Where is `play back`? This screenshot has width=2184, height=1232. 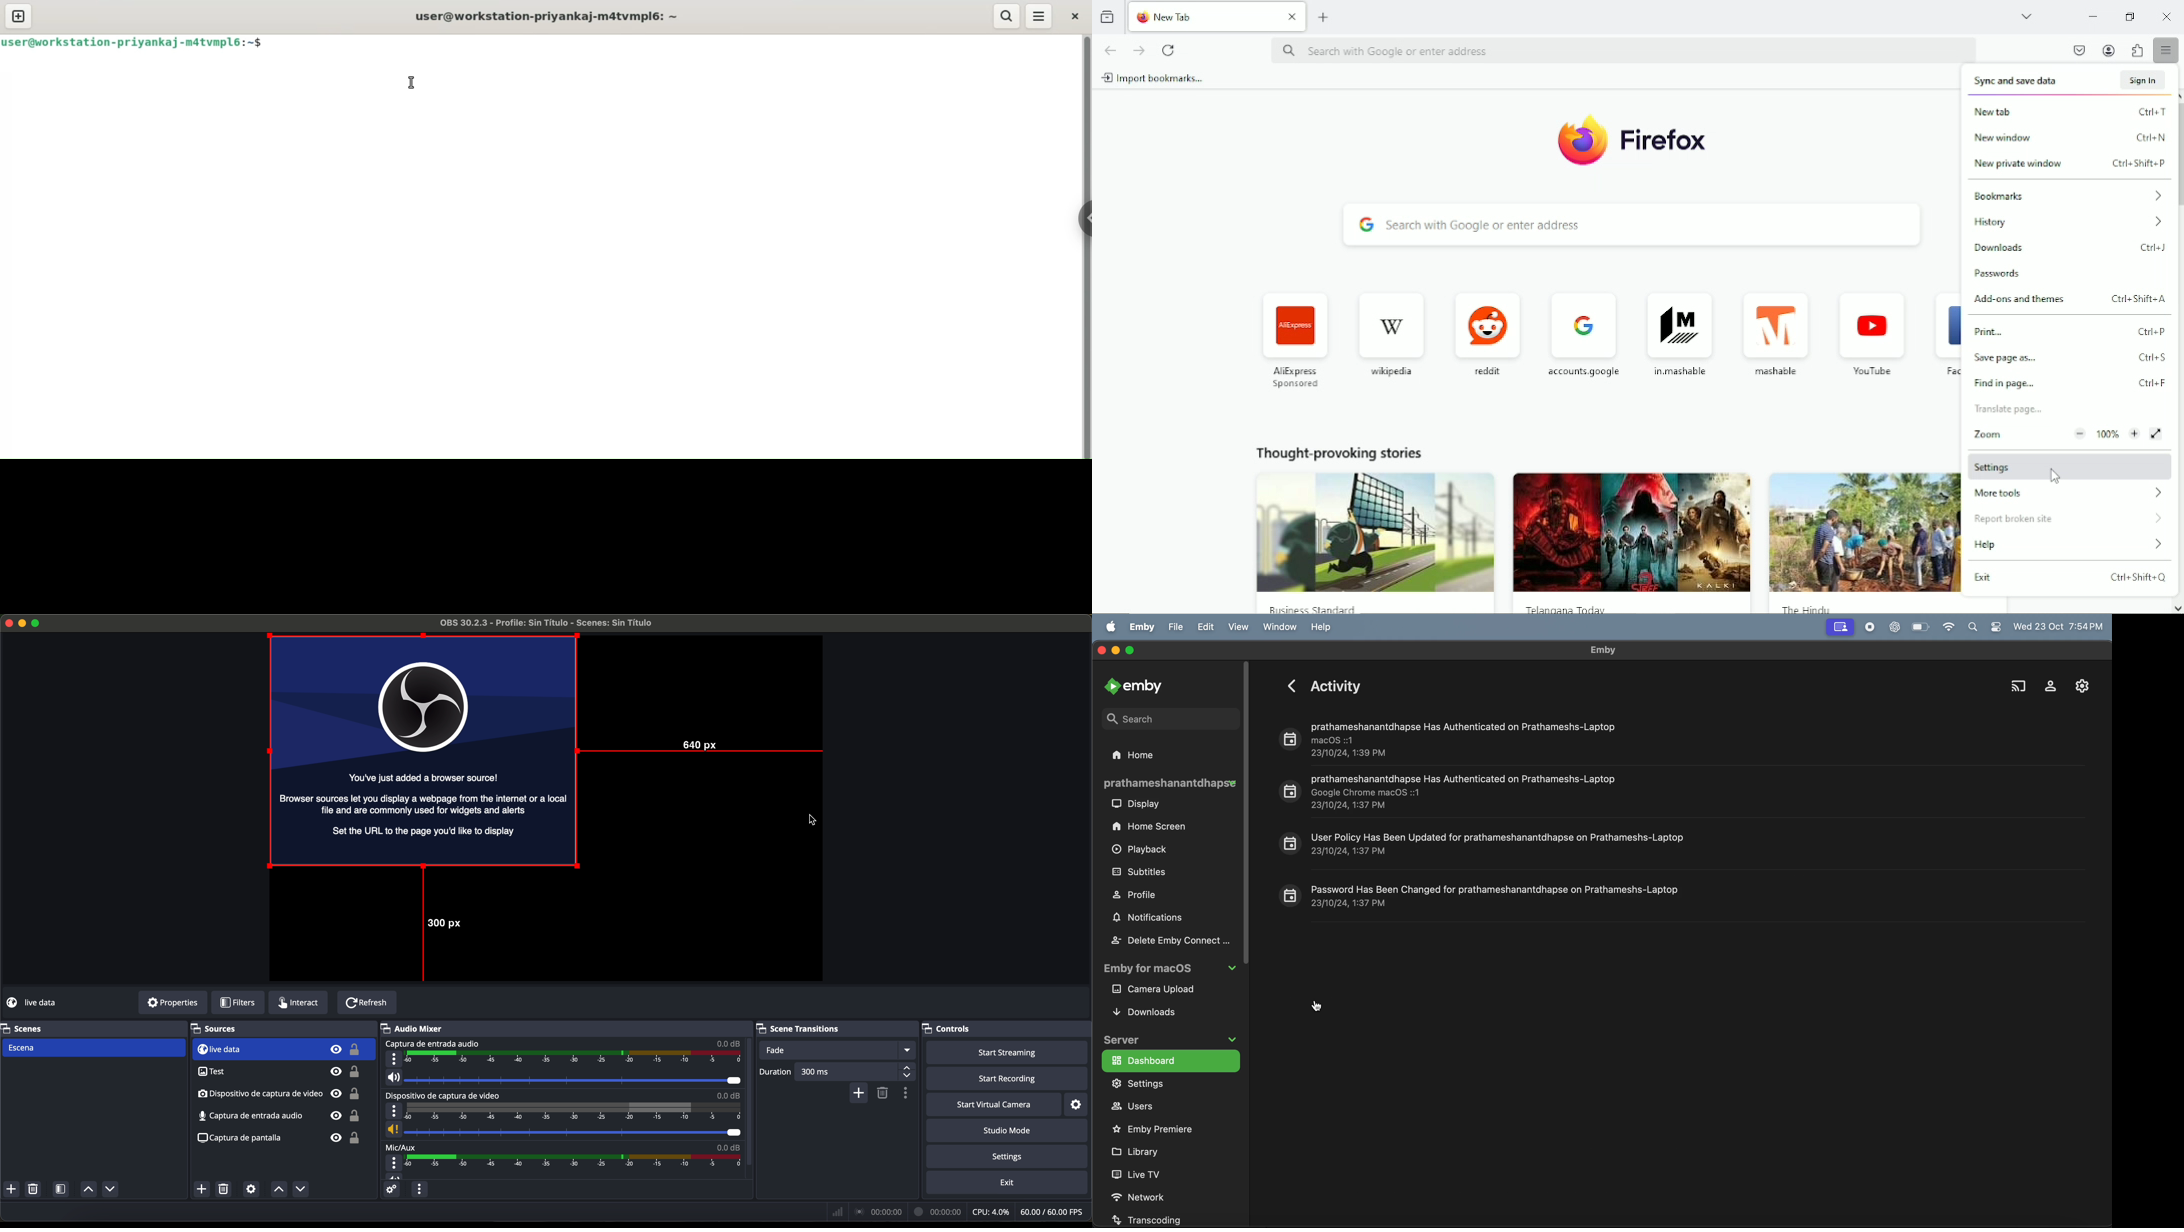
play back is located at coordinates (1144, 851).